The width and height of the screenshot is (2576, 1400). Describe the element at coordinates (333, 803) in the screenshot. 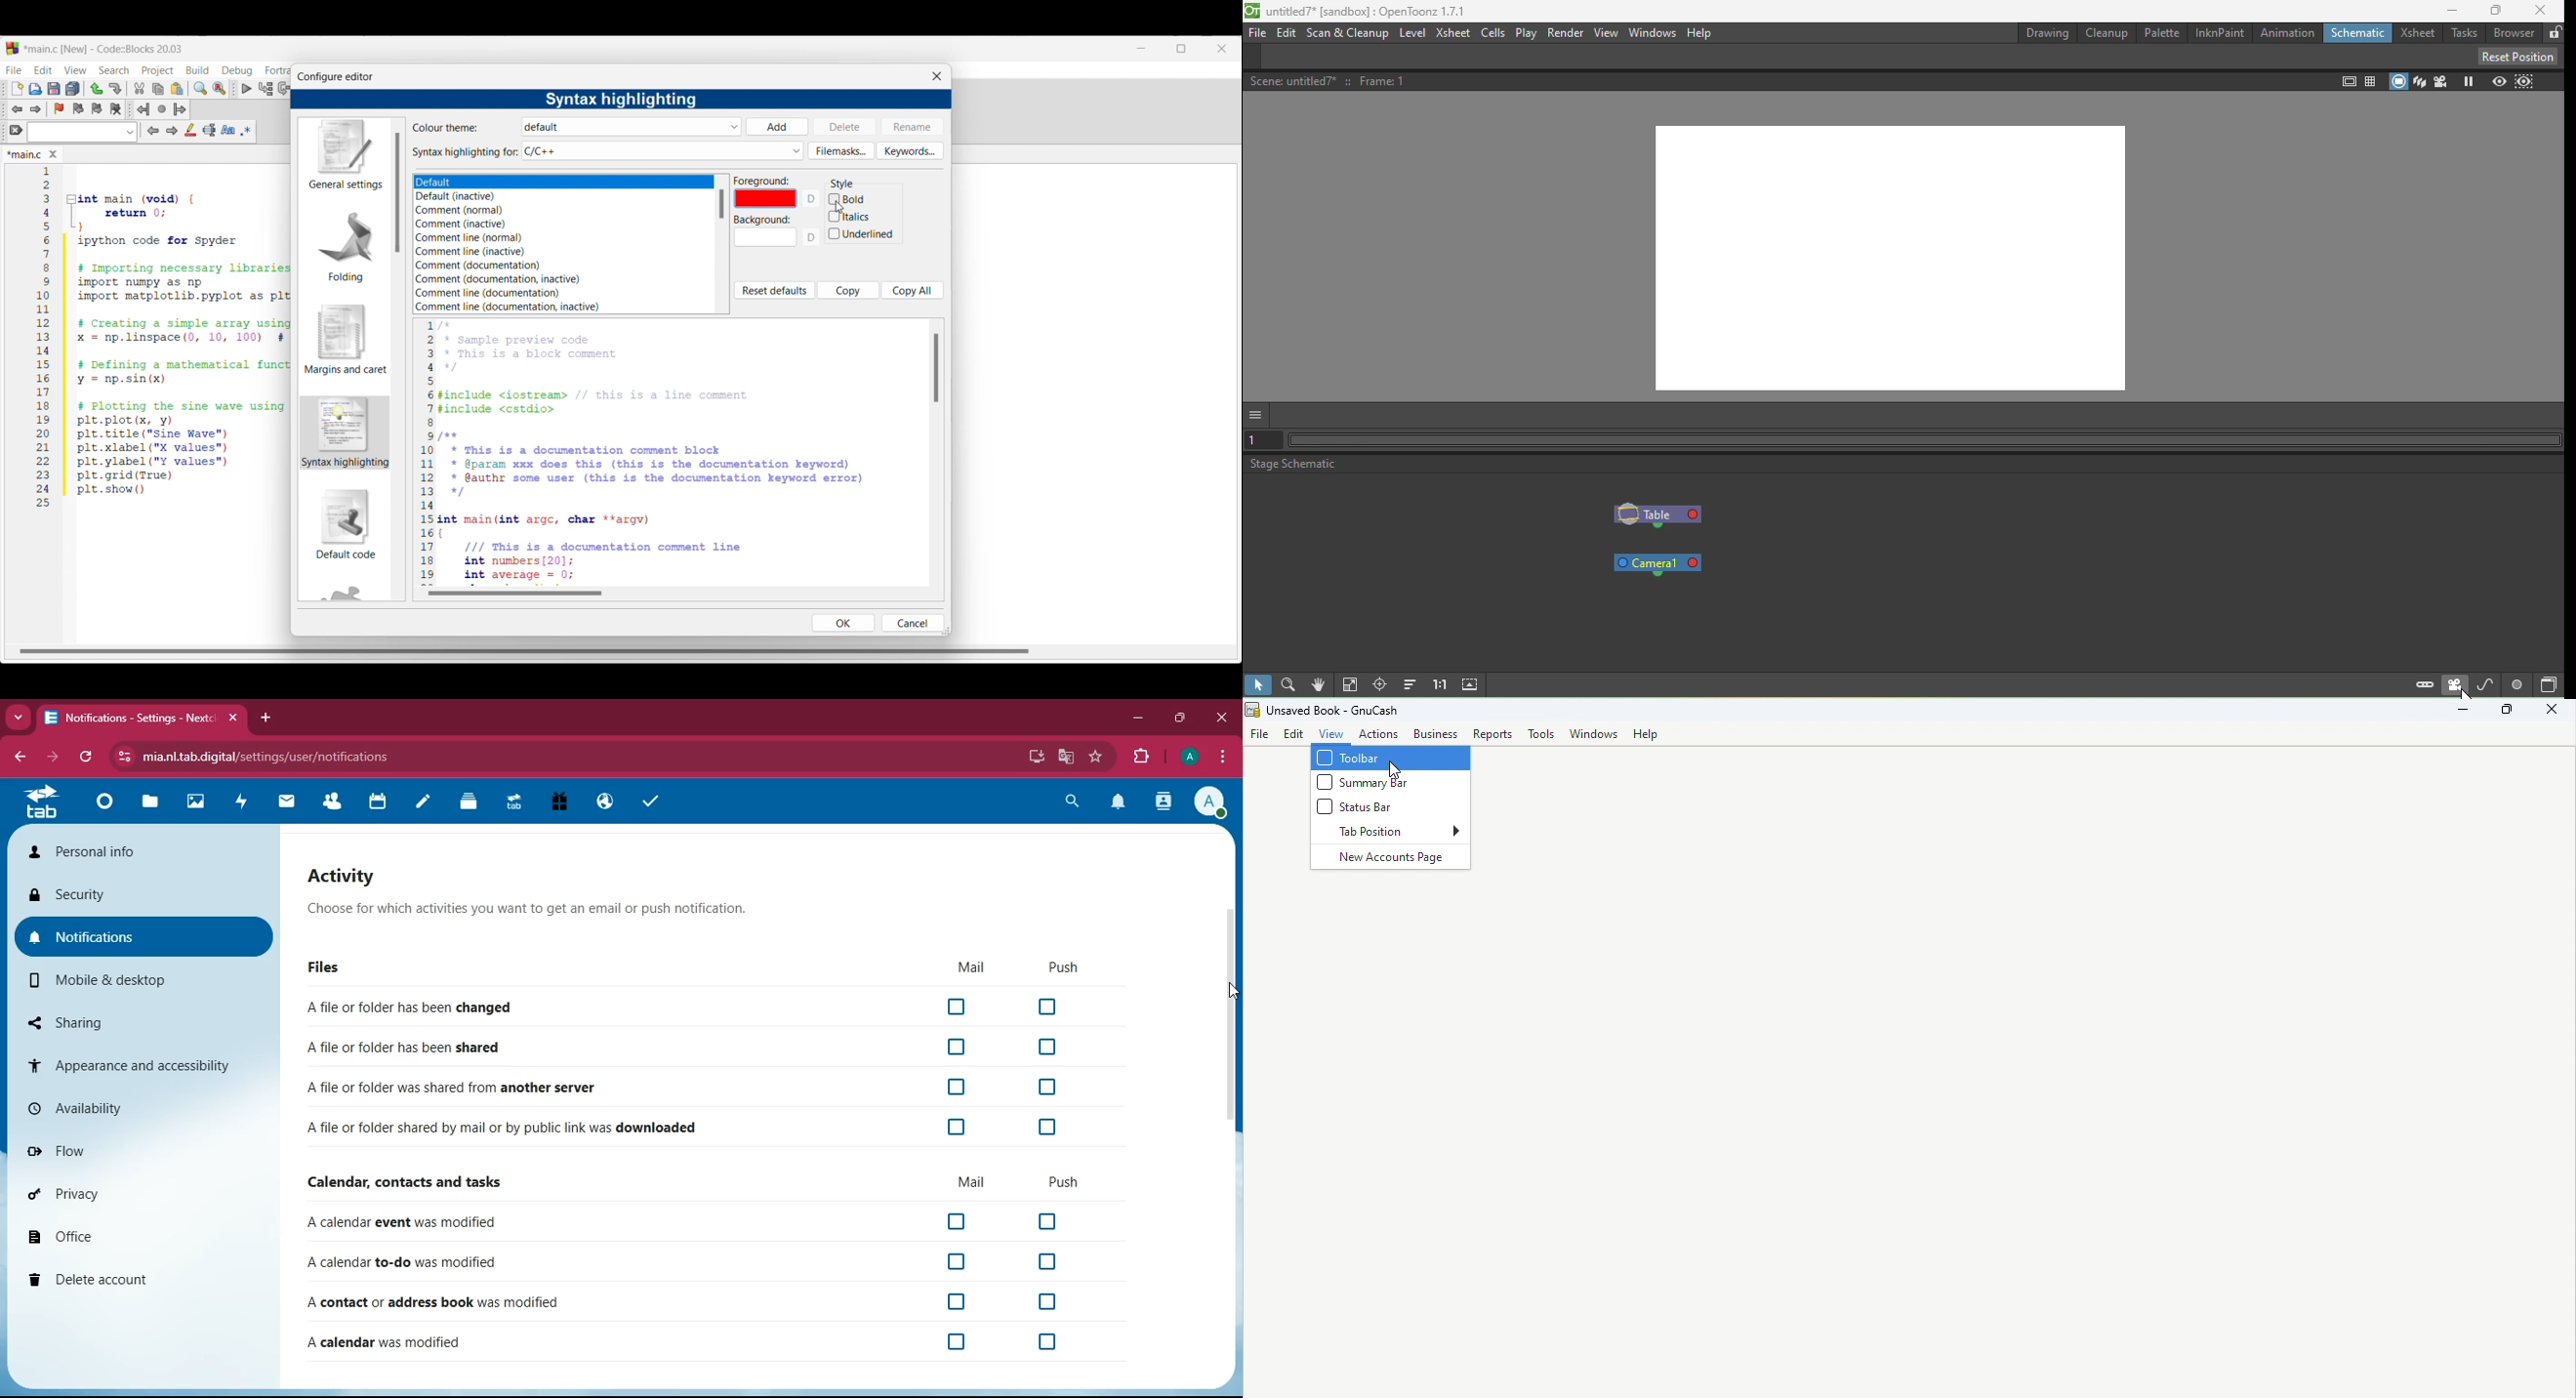

I see `Contacts` at that location.